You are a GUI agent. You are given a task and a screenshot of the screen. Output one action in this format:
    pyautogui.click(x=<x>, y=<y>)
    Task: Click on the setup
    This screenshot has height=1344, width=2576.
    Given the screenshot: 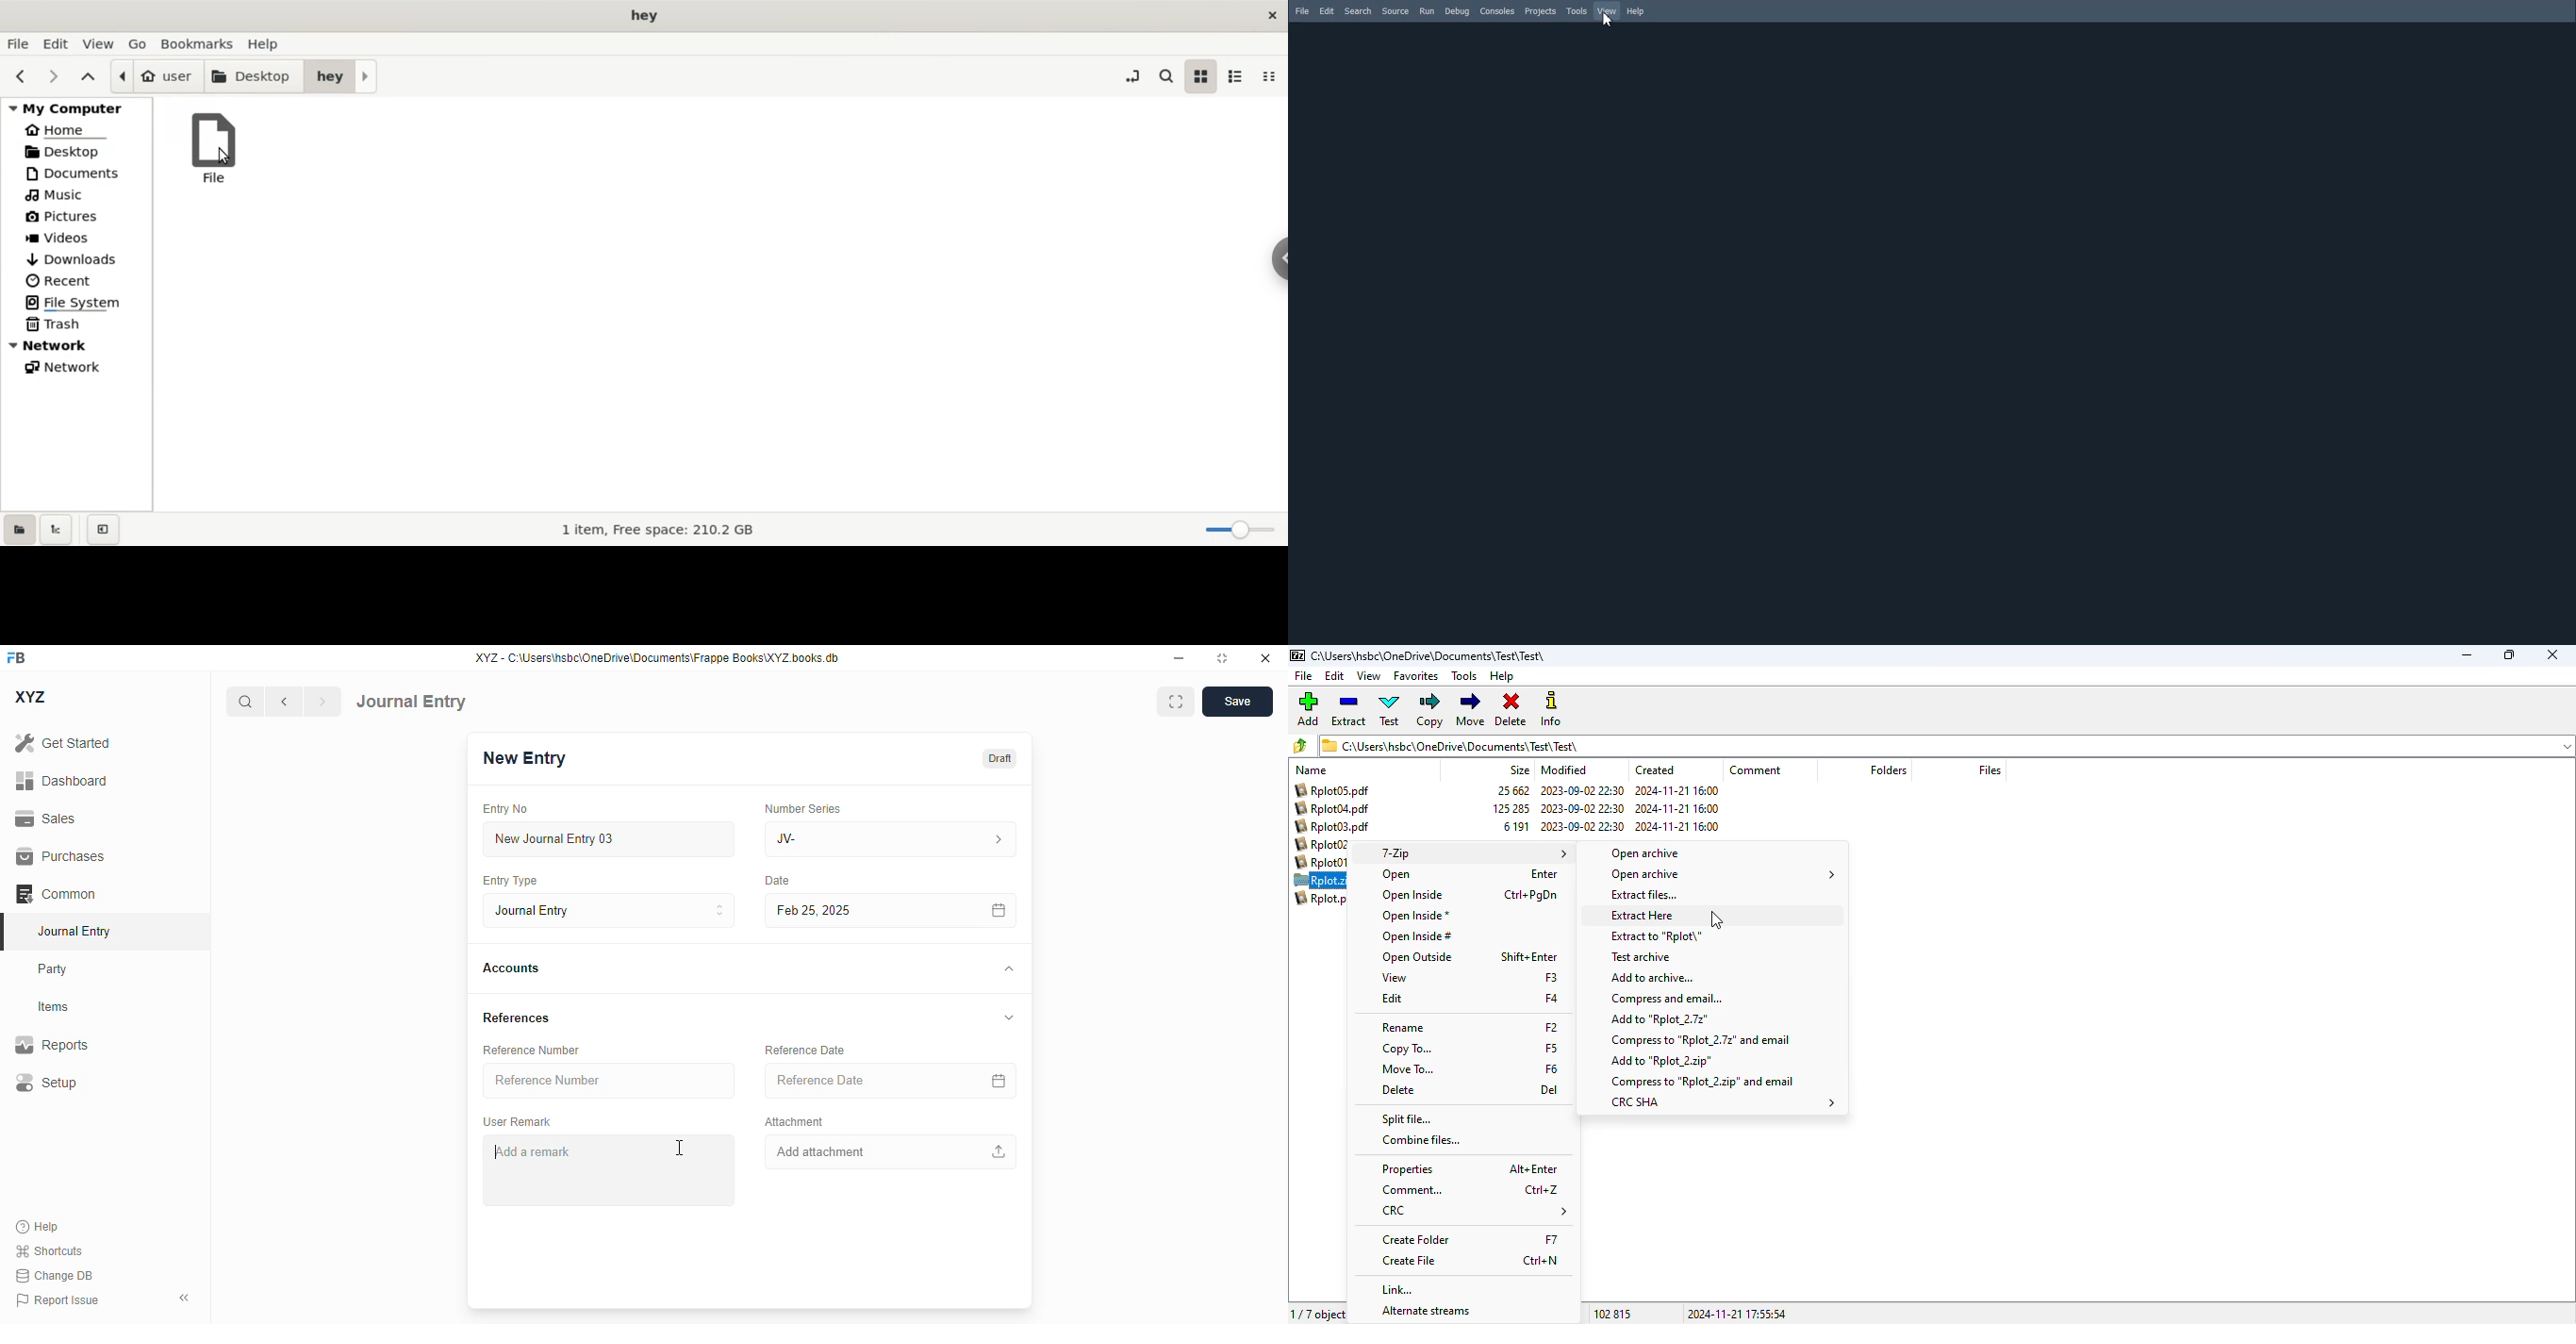 What is the action you would take?
    pyautogui.click(x=45, y=1082)
    